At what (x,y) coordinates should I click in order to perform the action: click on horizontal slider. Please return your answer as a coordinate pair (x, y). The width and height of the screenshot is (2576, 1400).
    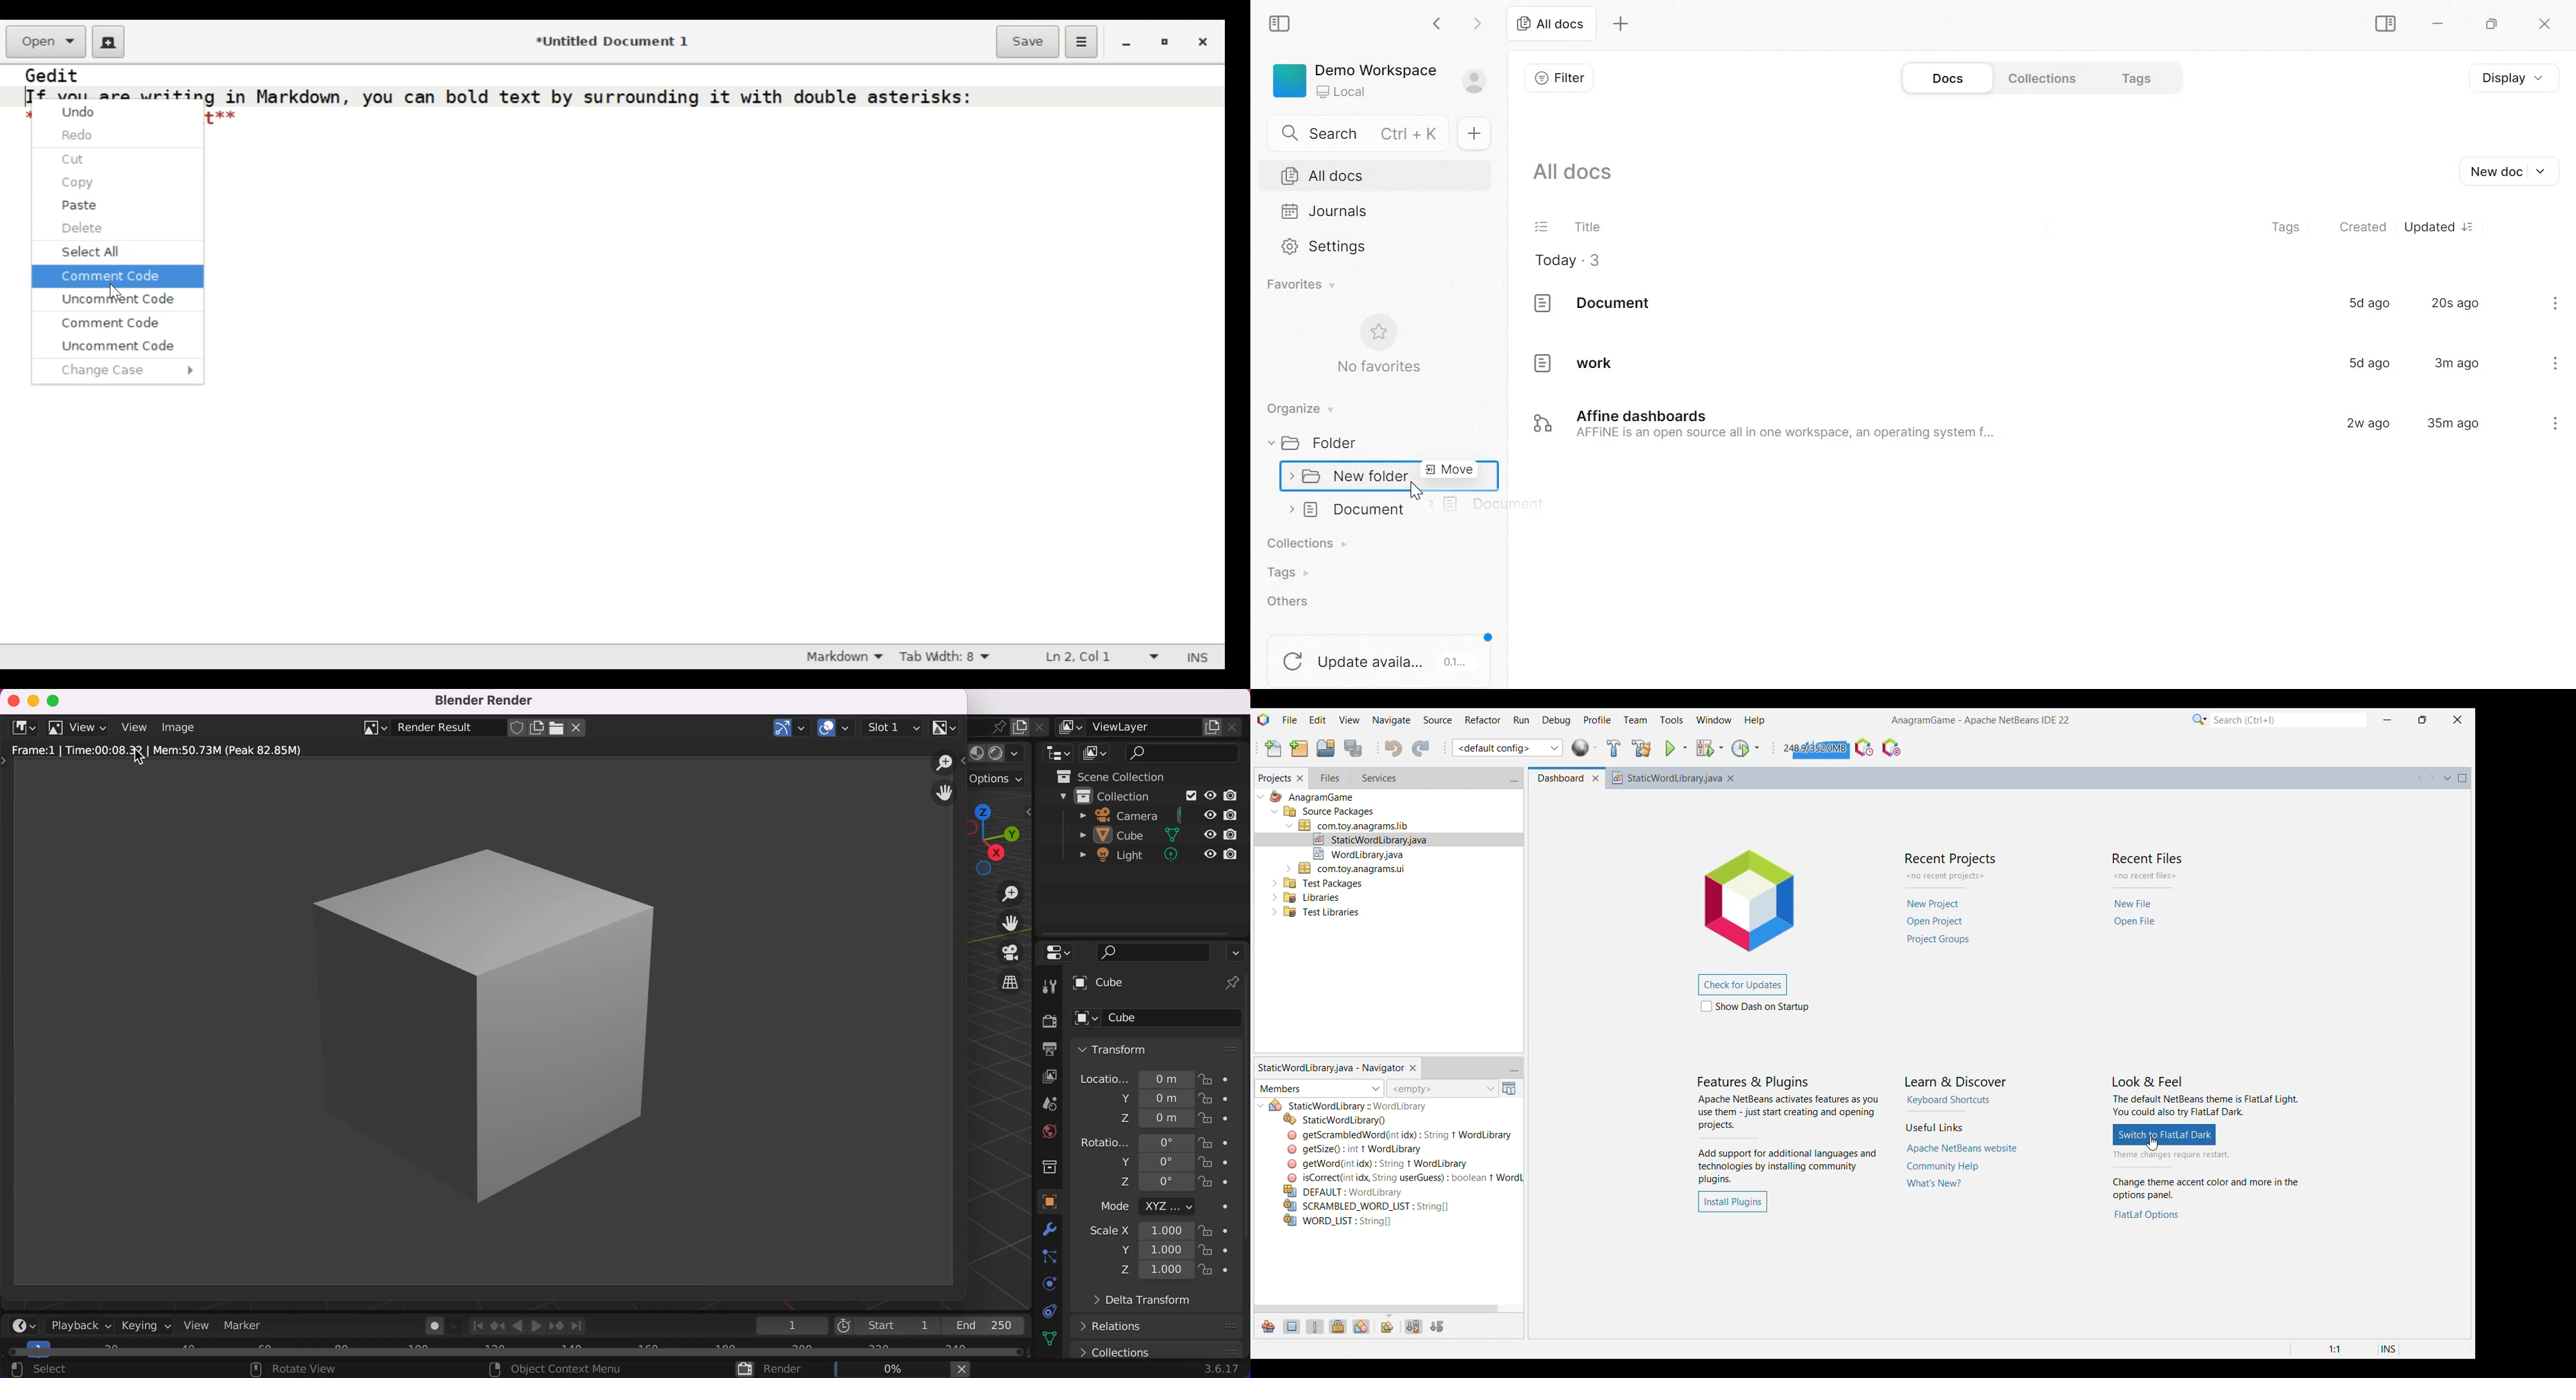
    Looking at the image, I should click on (524, 1353).